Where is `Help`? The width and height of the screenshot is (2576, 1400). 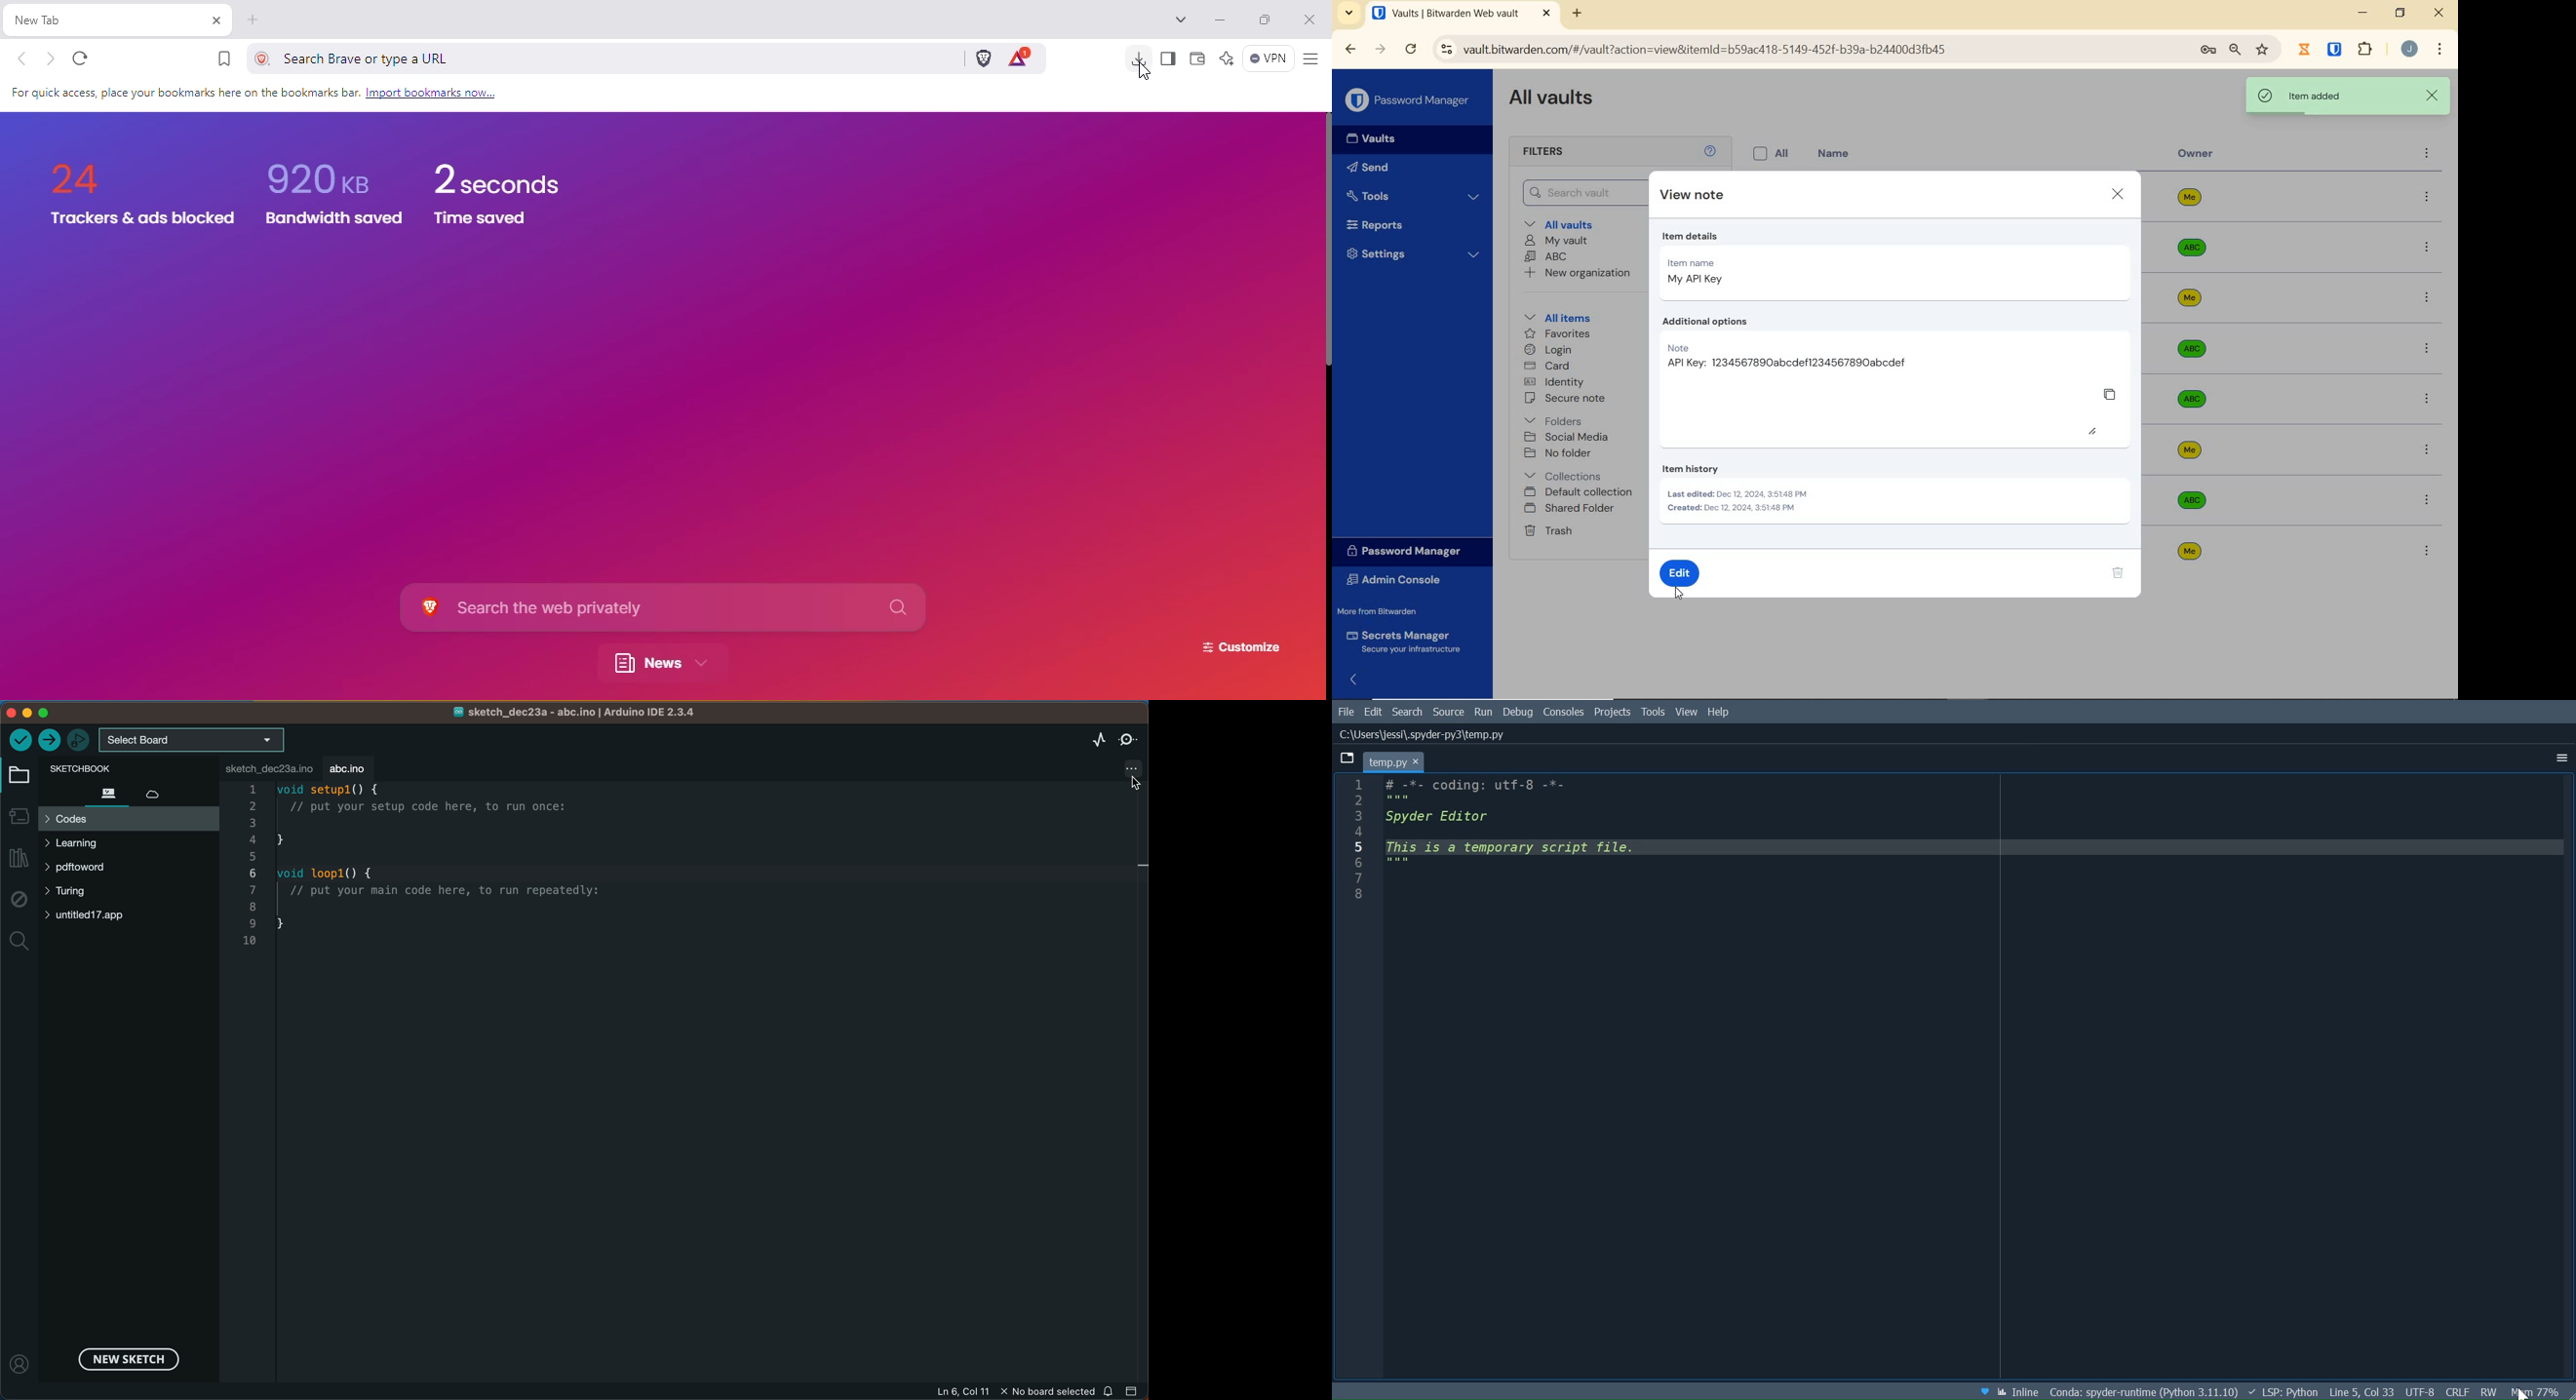 Help is located at coordinates (1720, 714).